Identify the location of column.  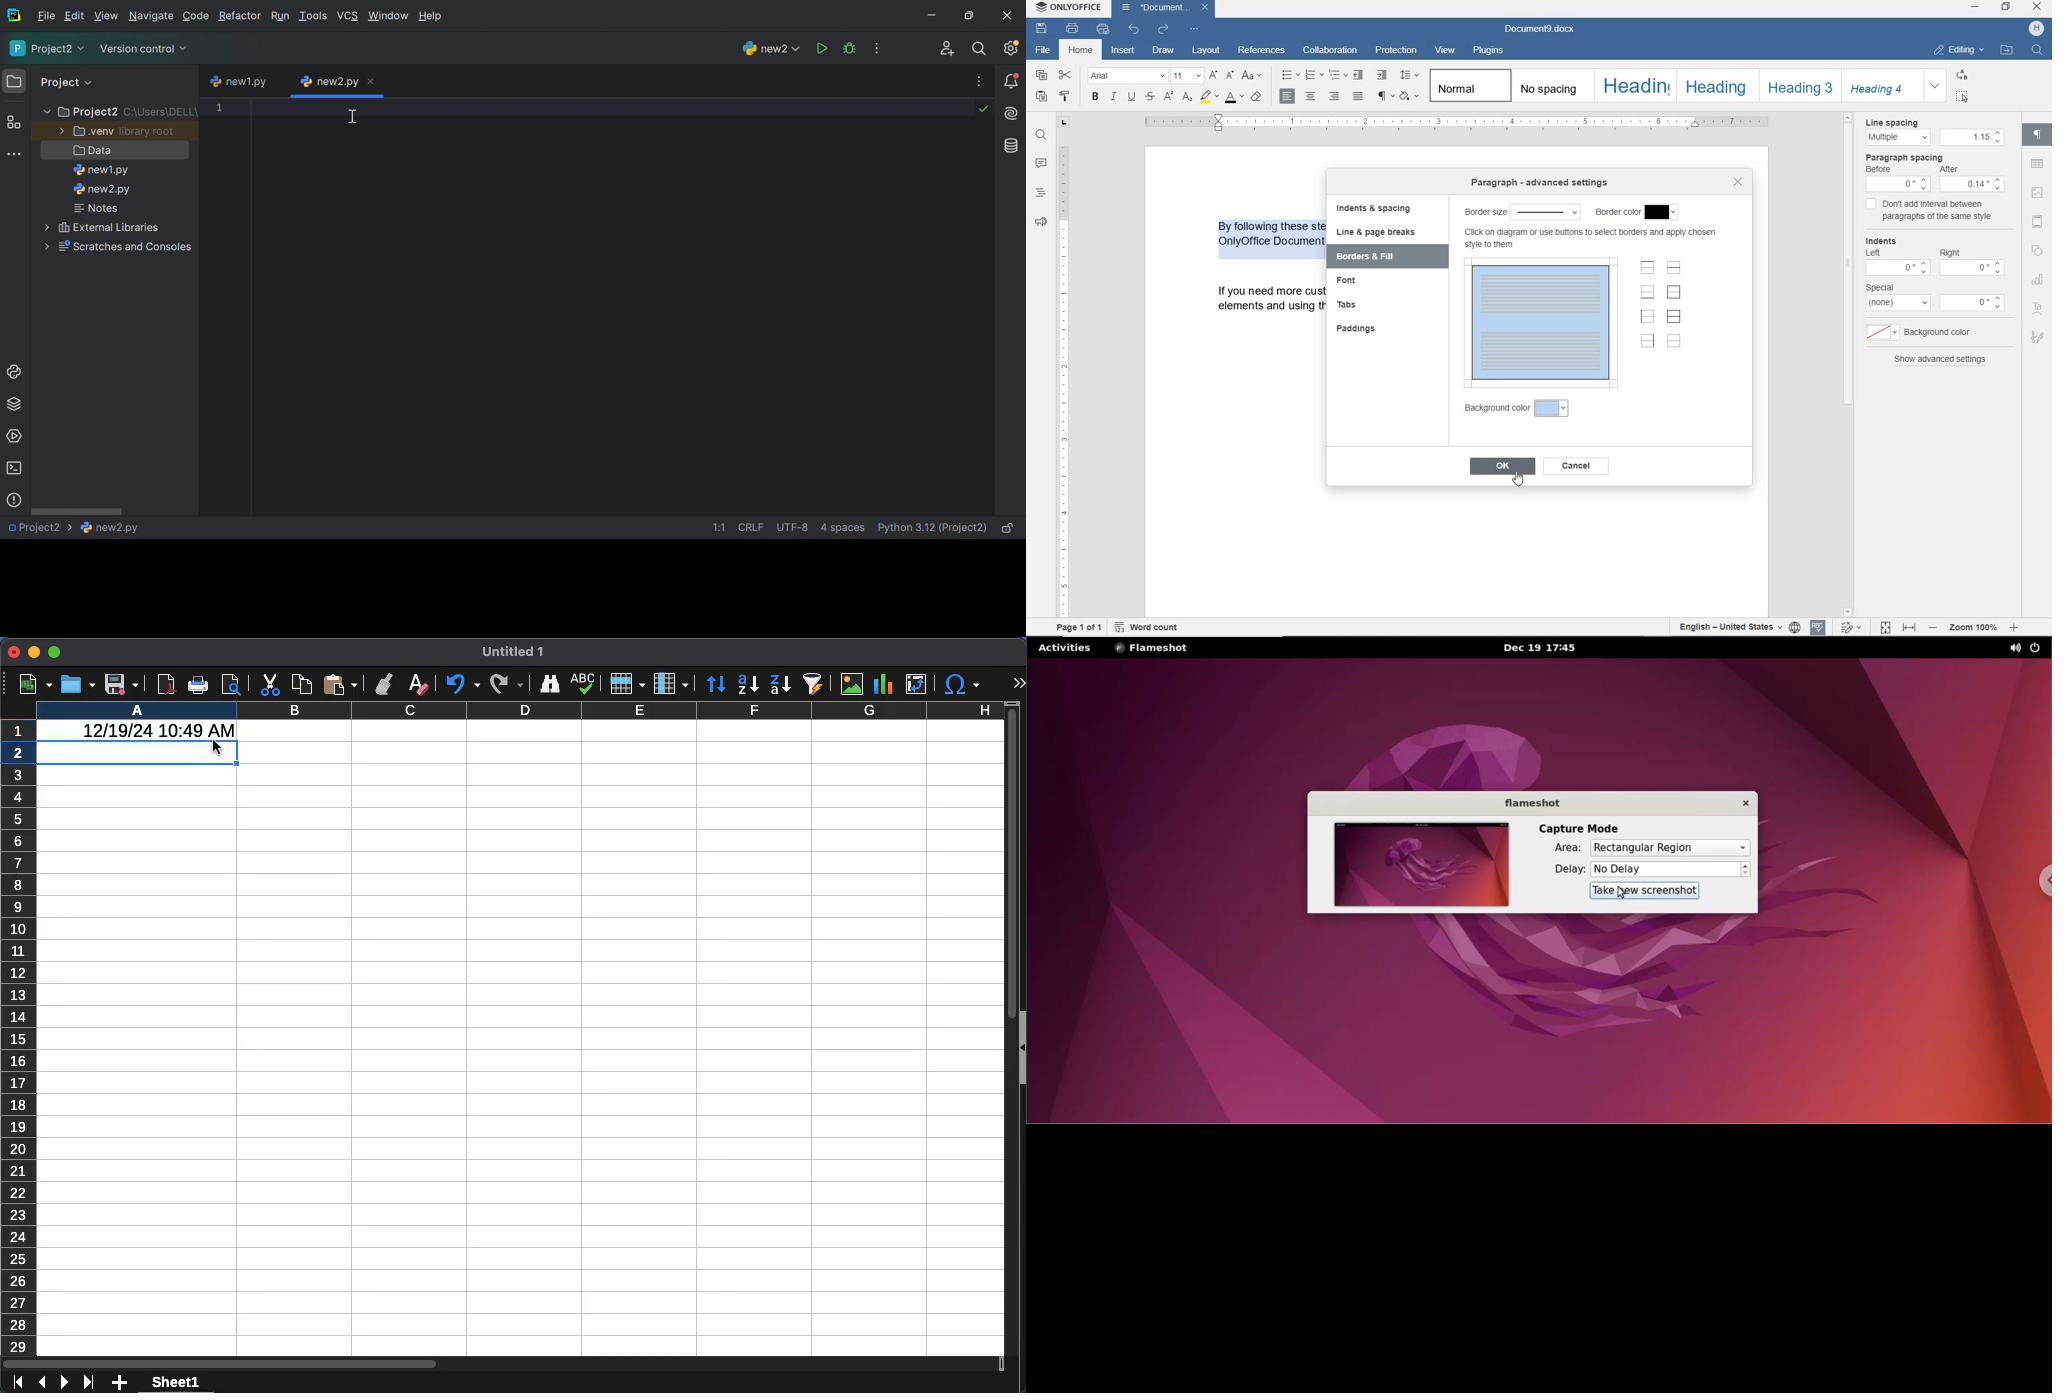
(671, 683).